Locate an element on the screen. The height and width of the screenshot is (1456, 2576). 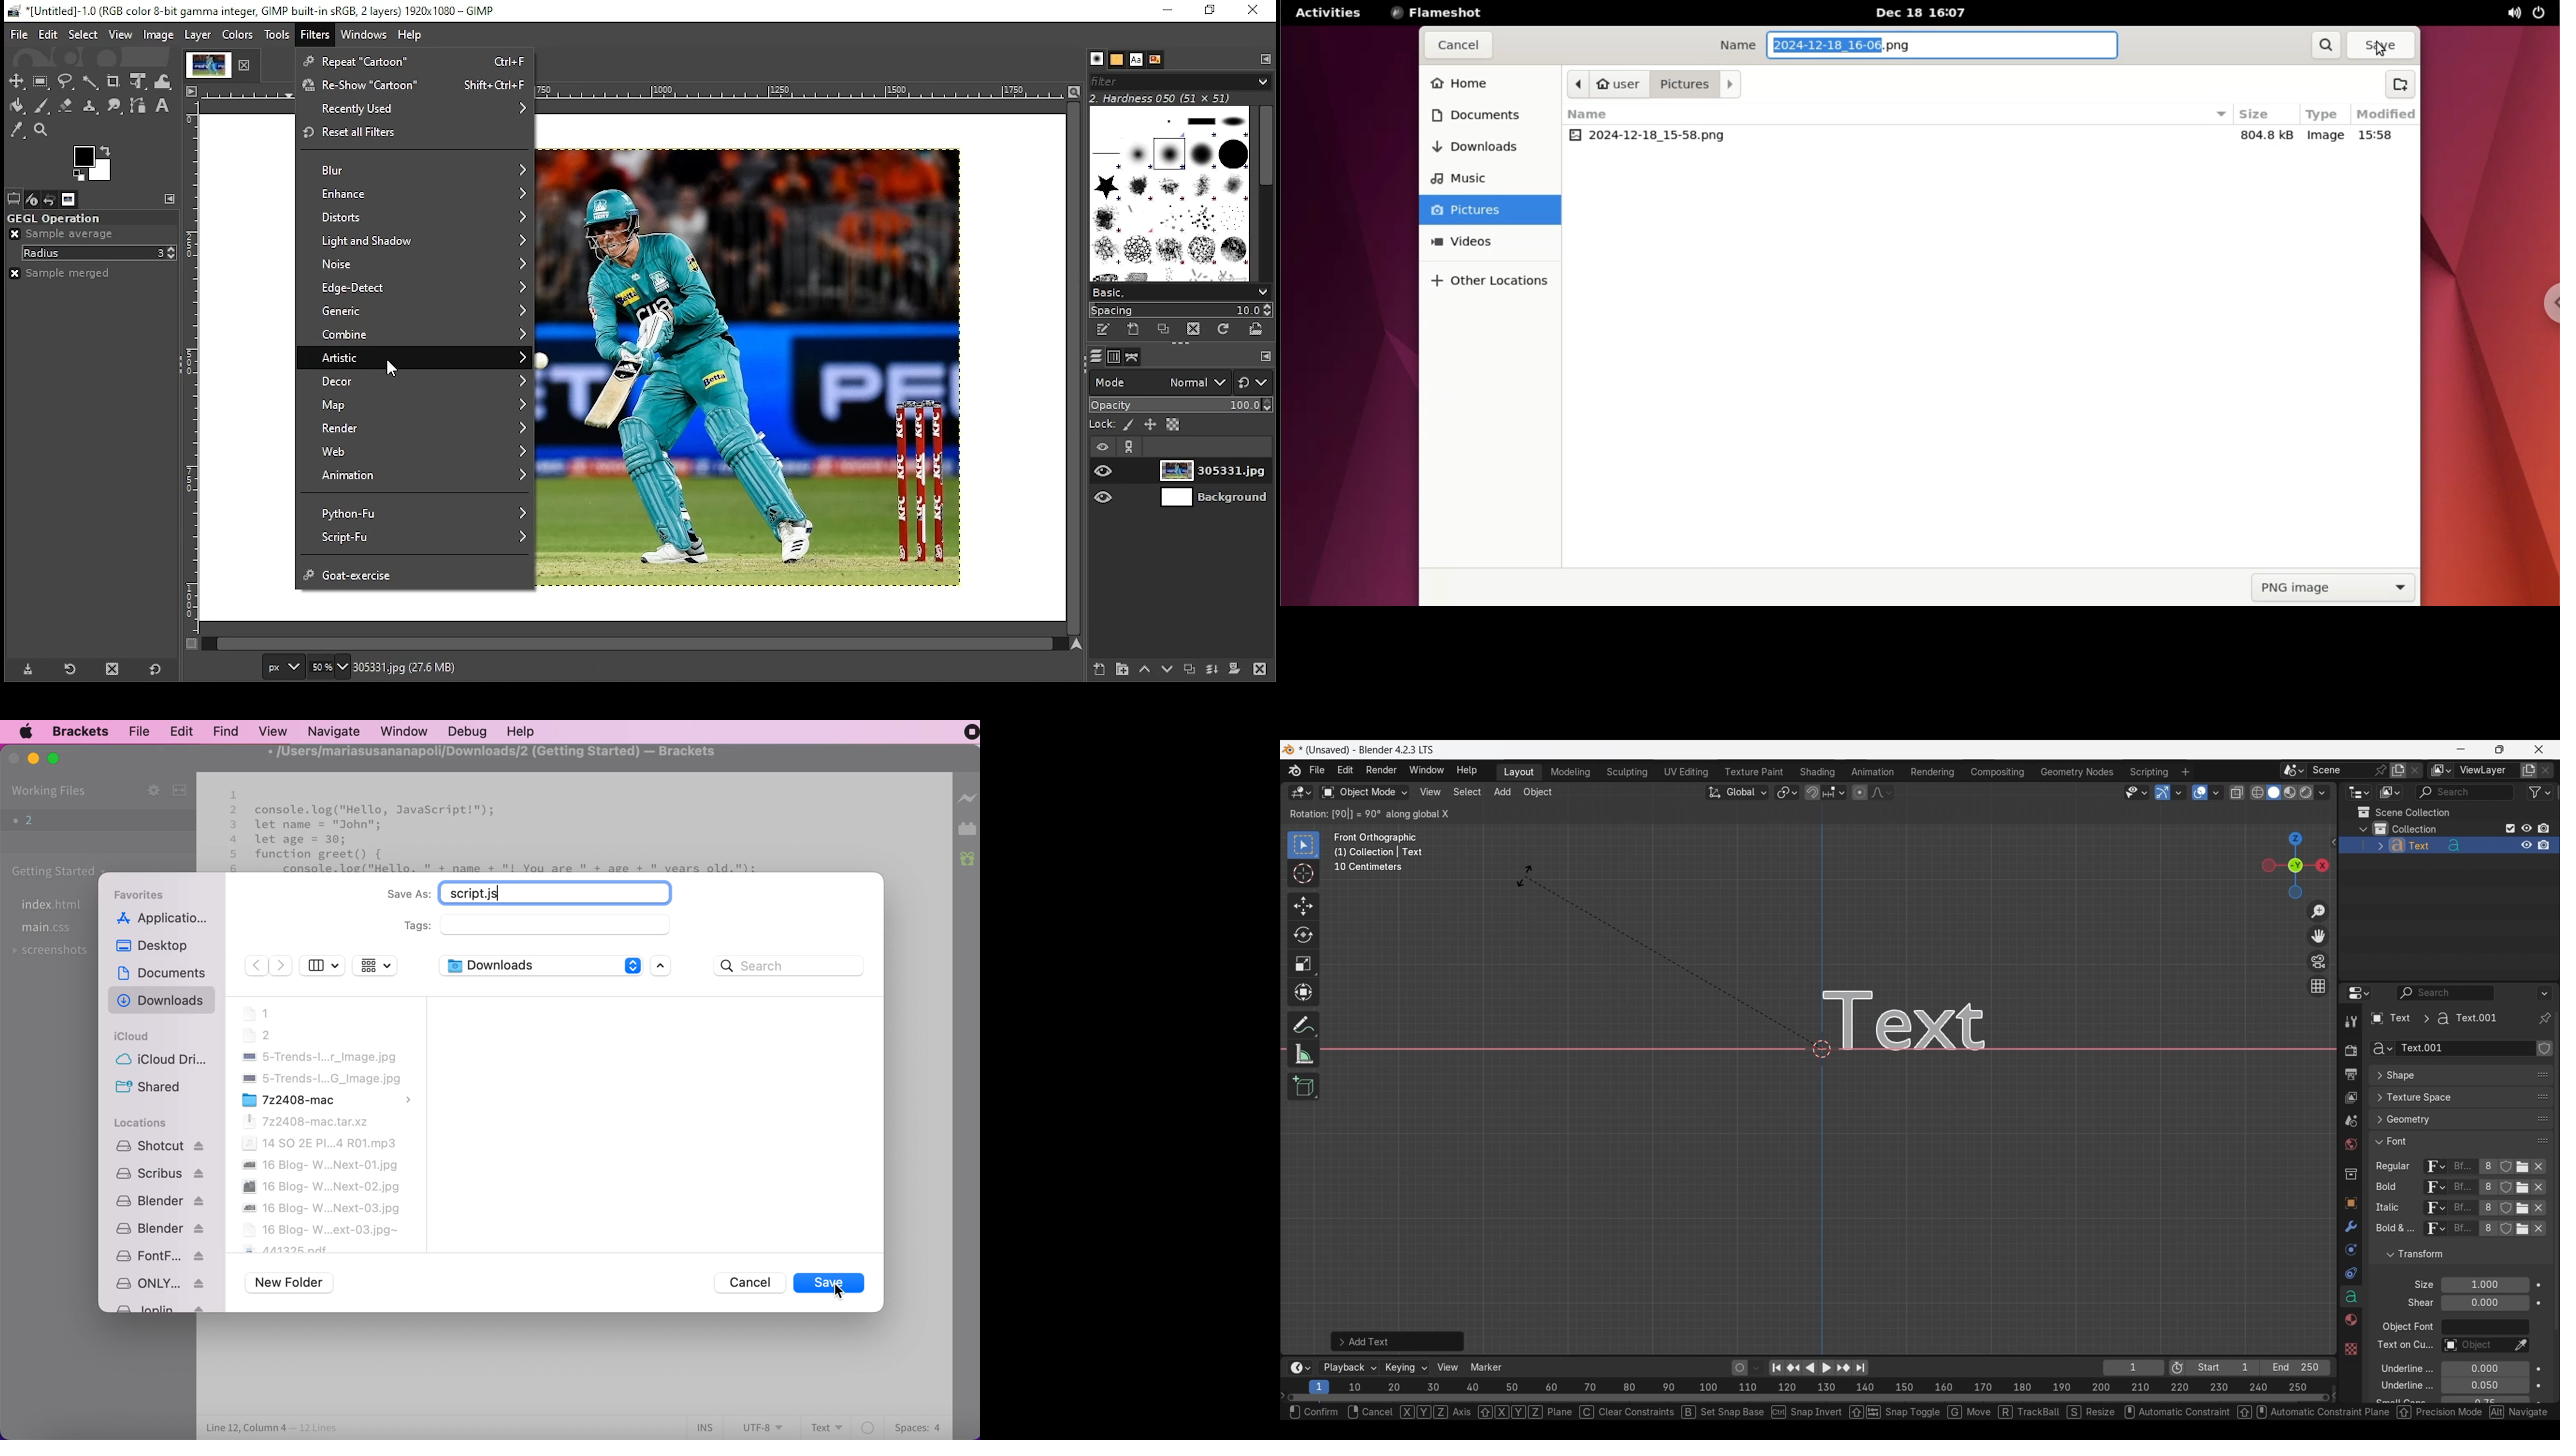
Editor type is located at coordinates (2359, 792).